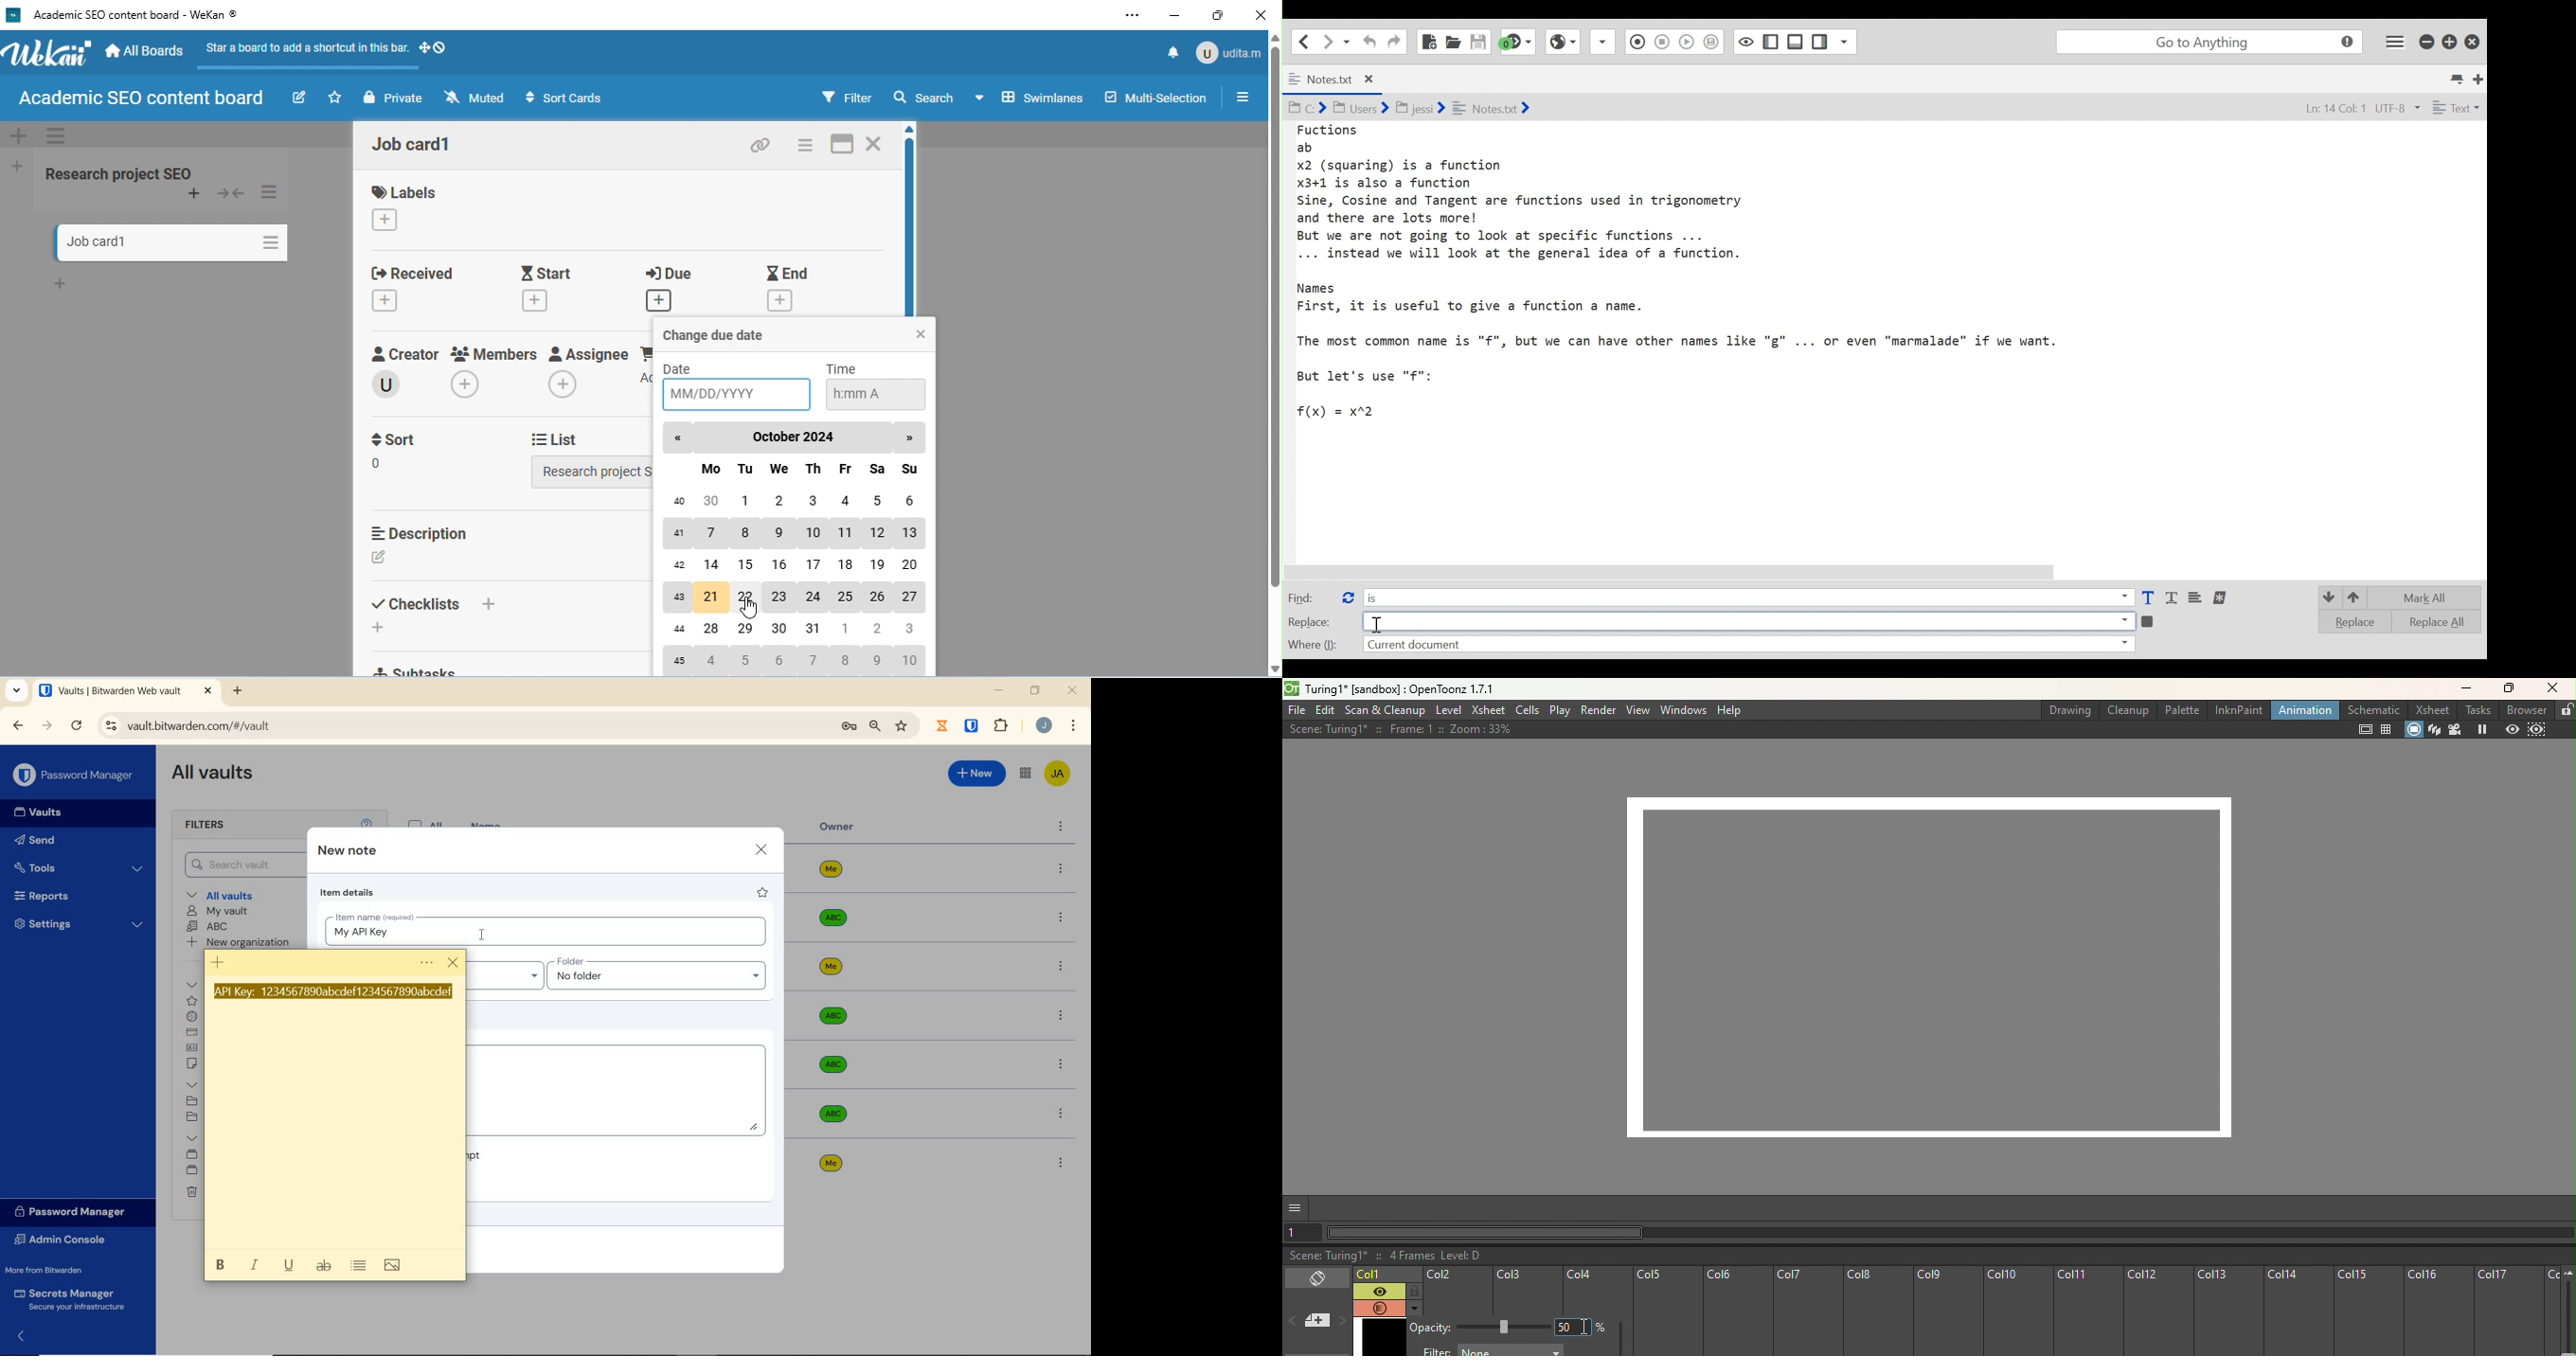 The width and height of the screenshot is (2576, 1372). Describe the element at coordinates (56, 137) in the screenshot. I see `swimelane actions` at that location.